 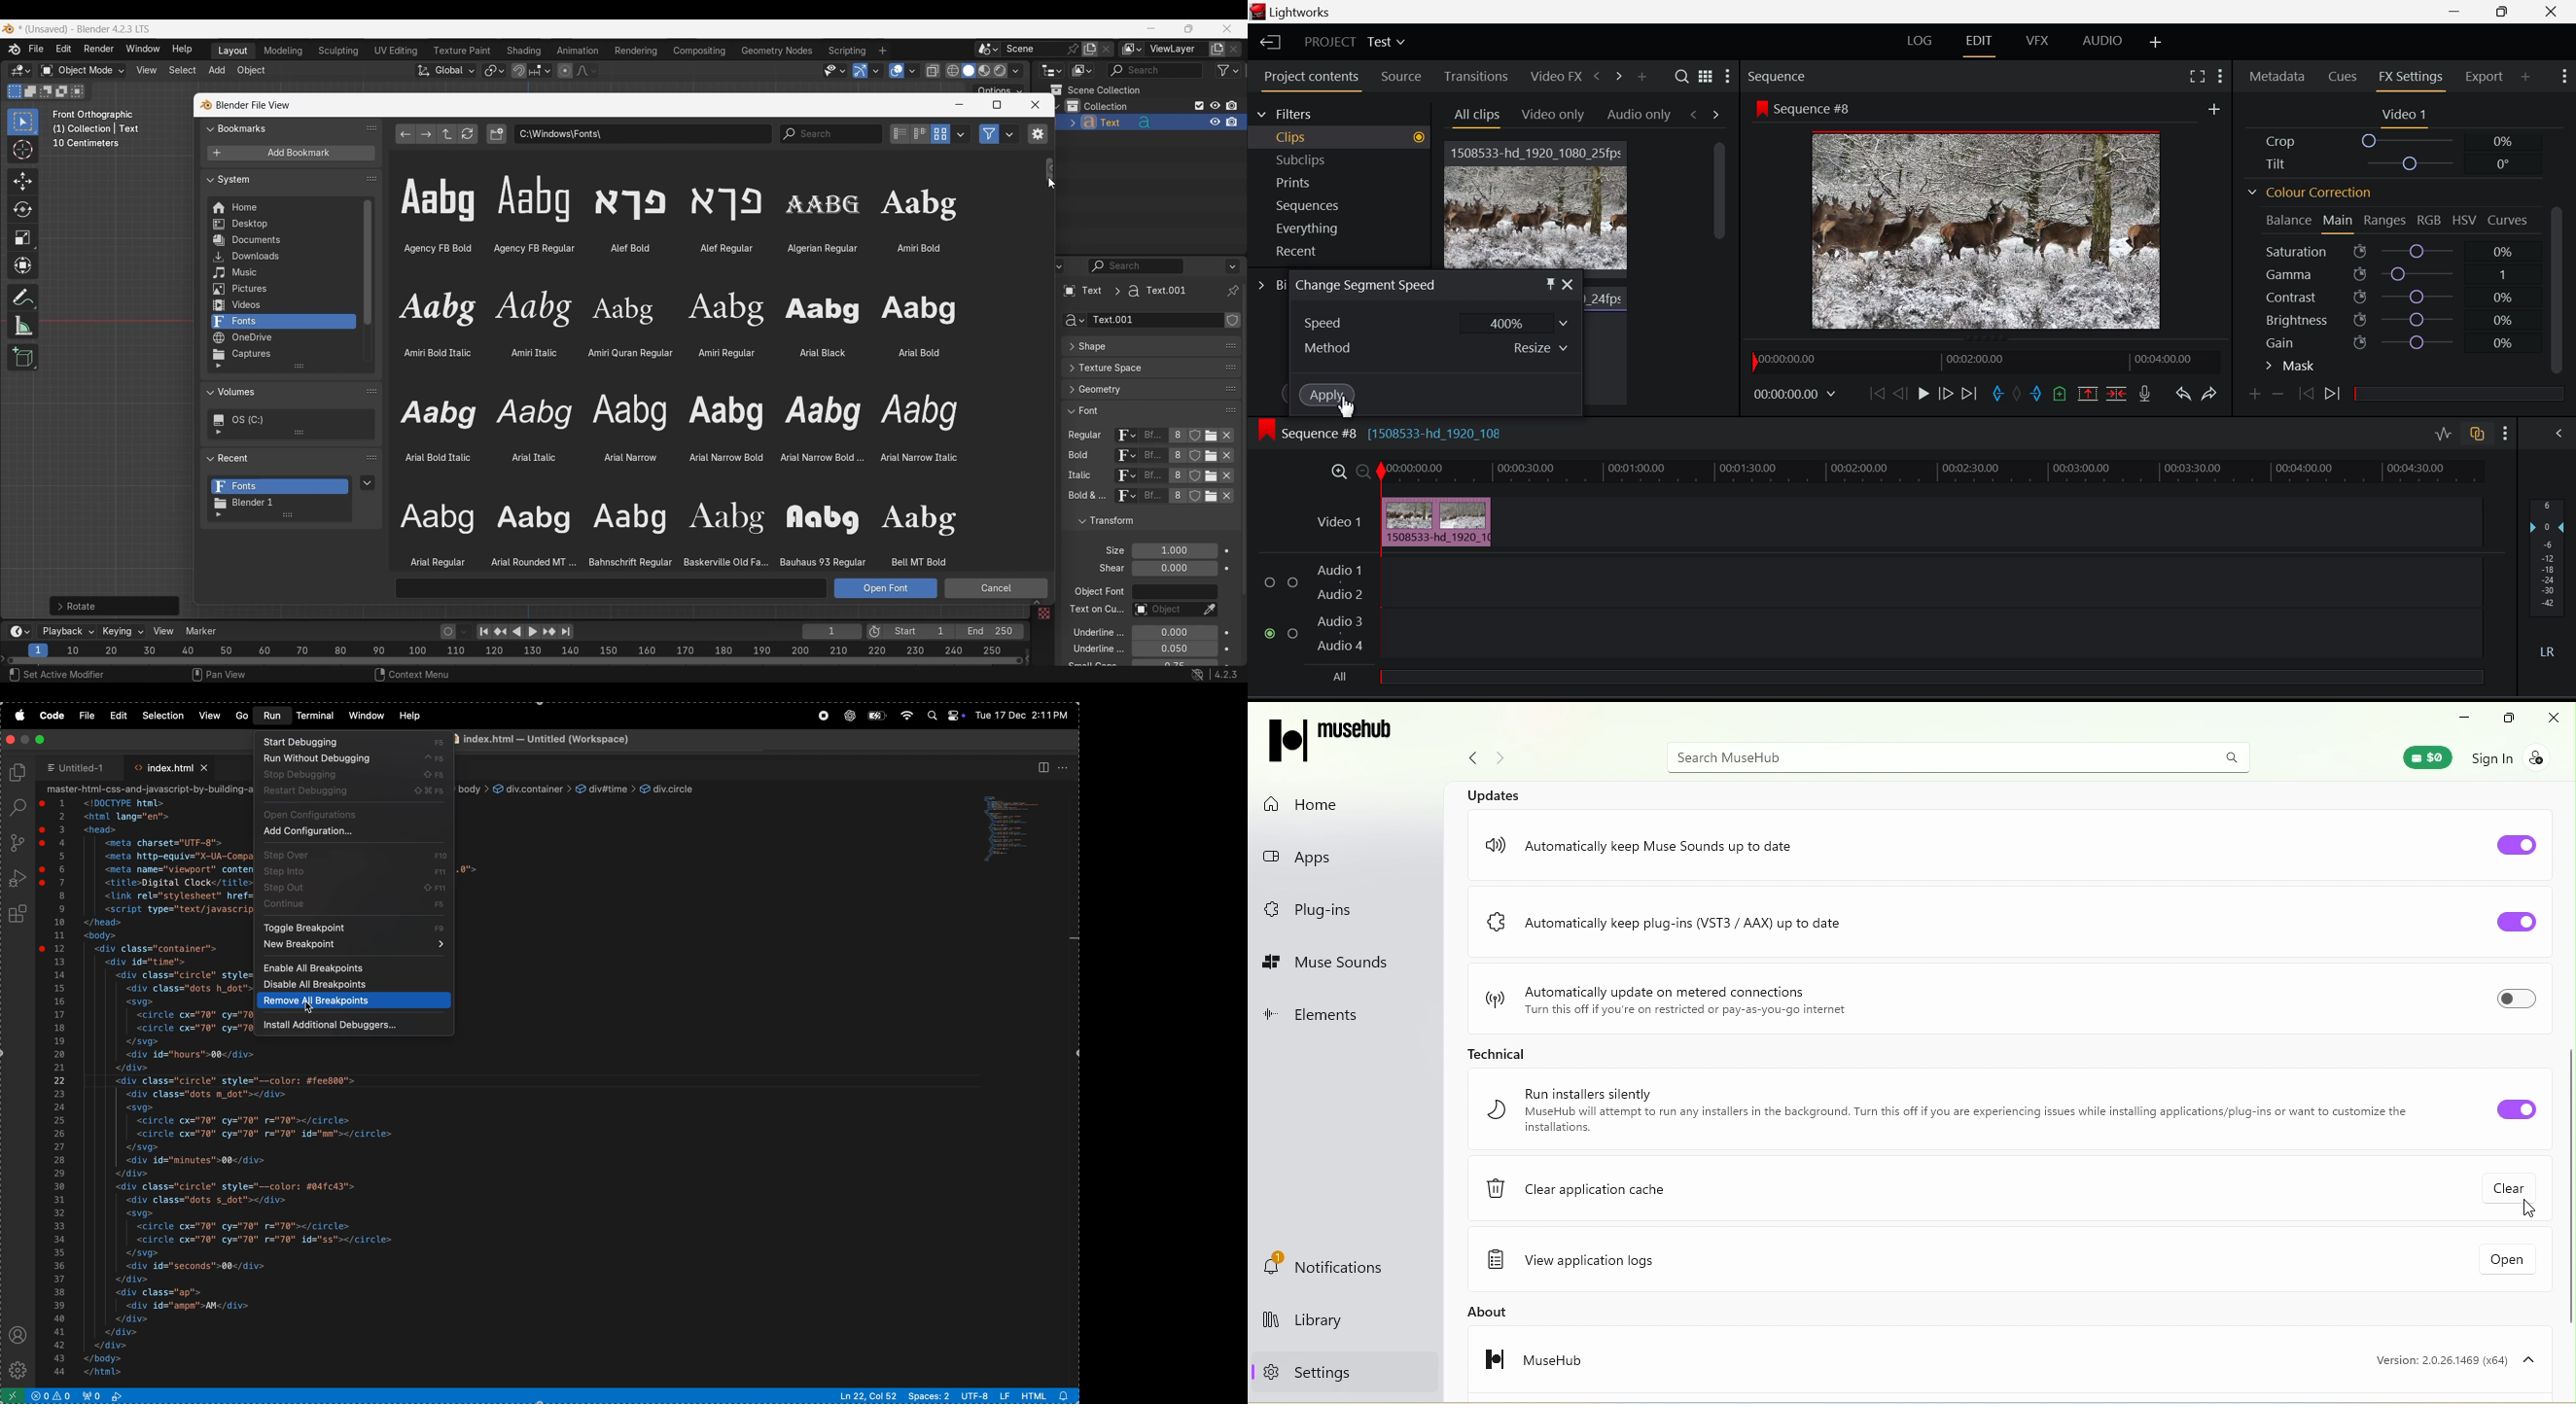 What do you see at coordinates (23, 358) in the screenshot?
I see `Add cube` at bounding box center [23, 358].